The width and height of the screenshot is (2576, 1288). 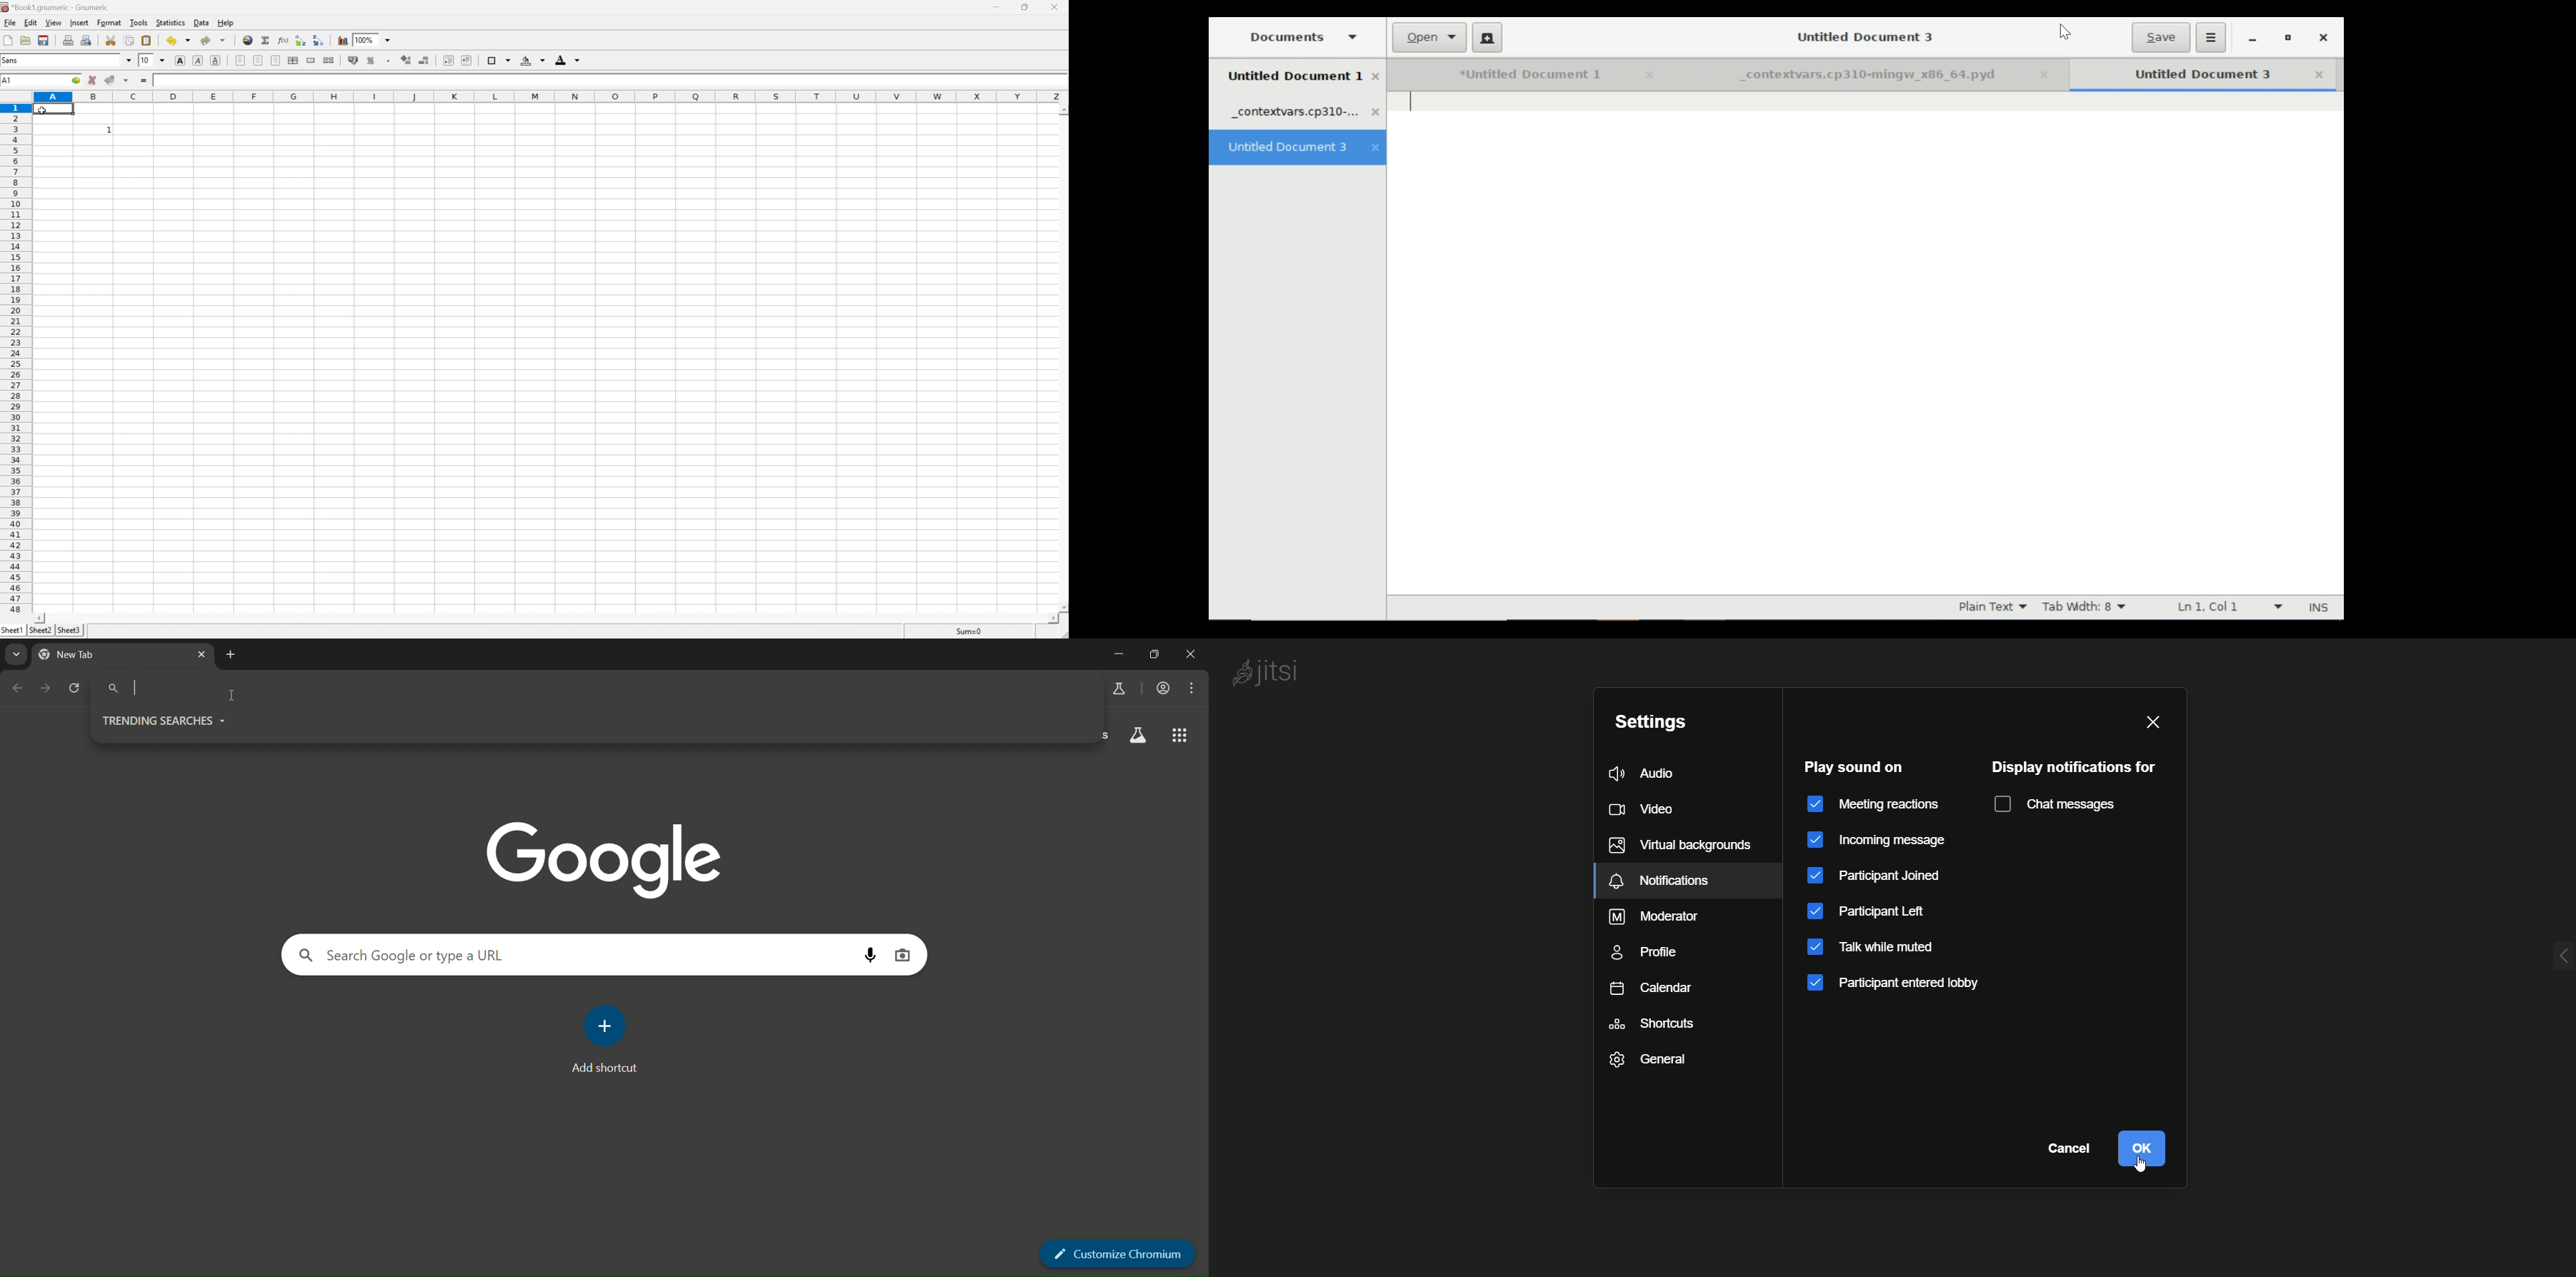 I want to click on cursor, so click(x=232, y=693).